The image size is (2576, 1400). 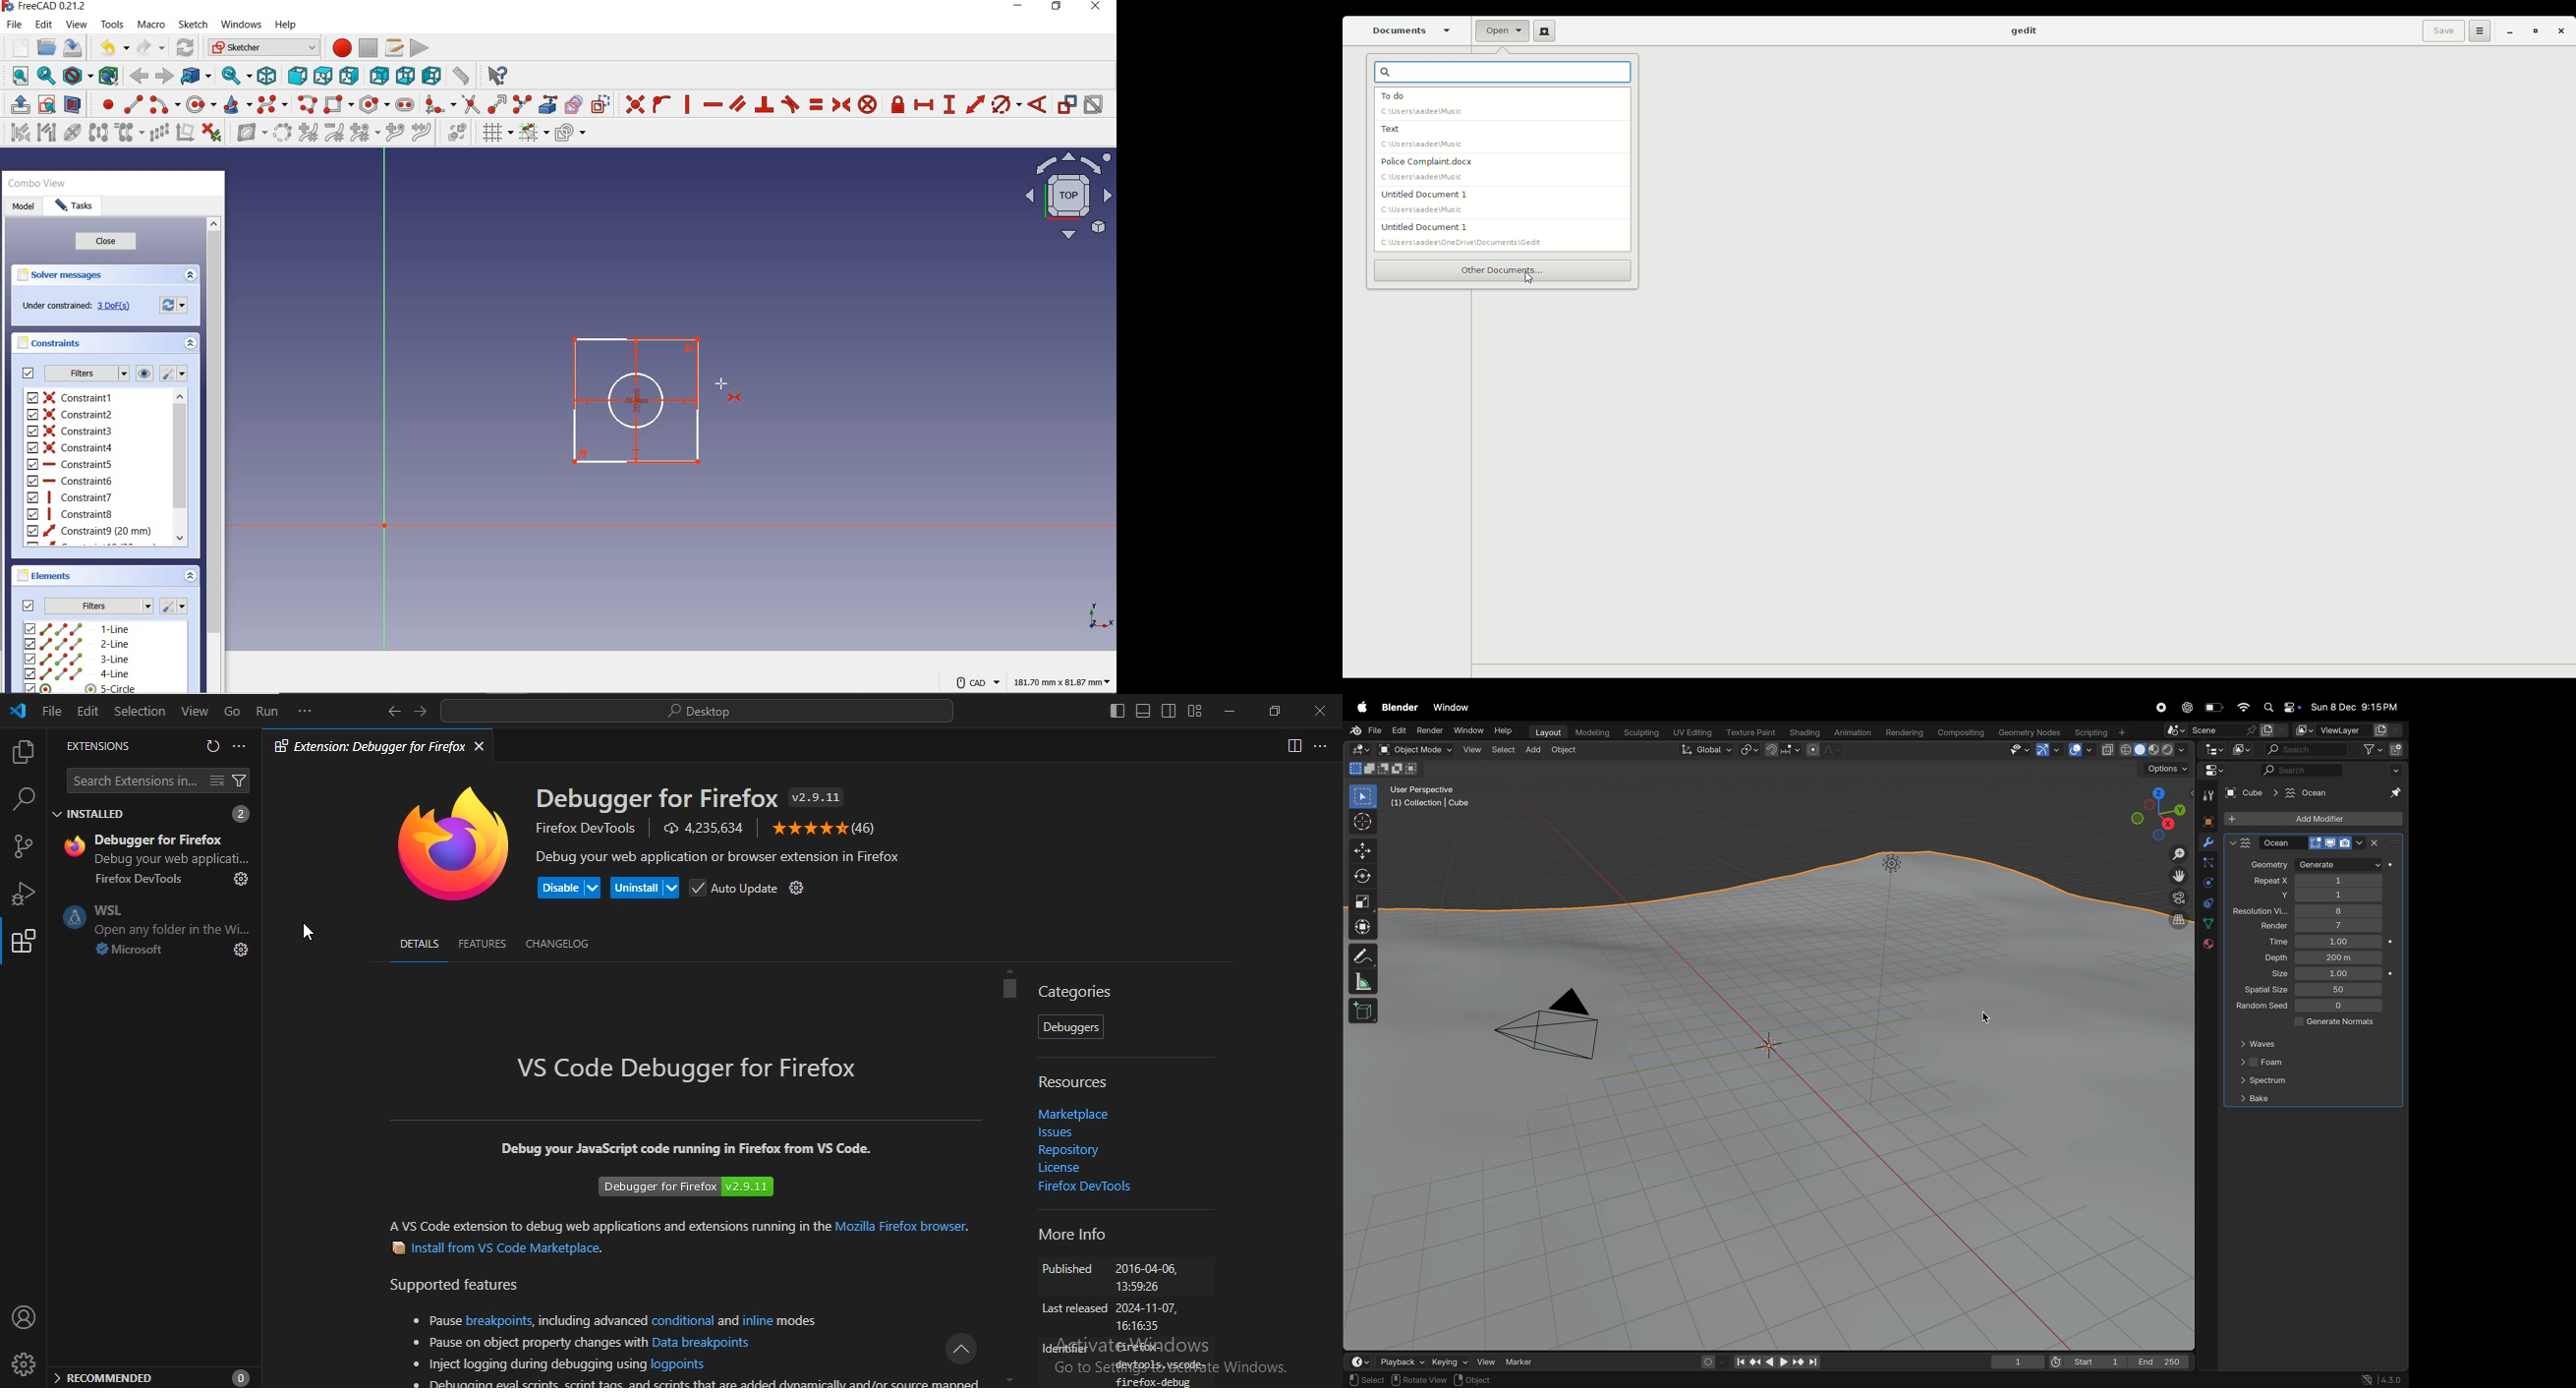 What do you see at coordinates (431, 75) in the screenshot?
I see `left` at bounding box center [431, 75].